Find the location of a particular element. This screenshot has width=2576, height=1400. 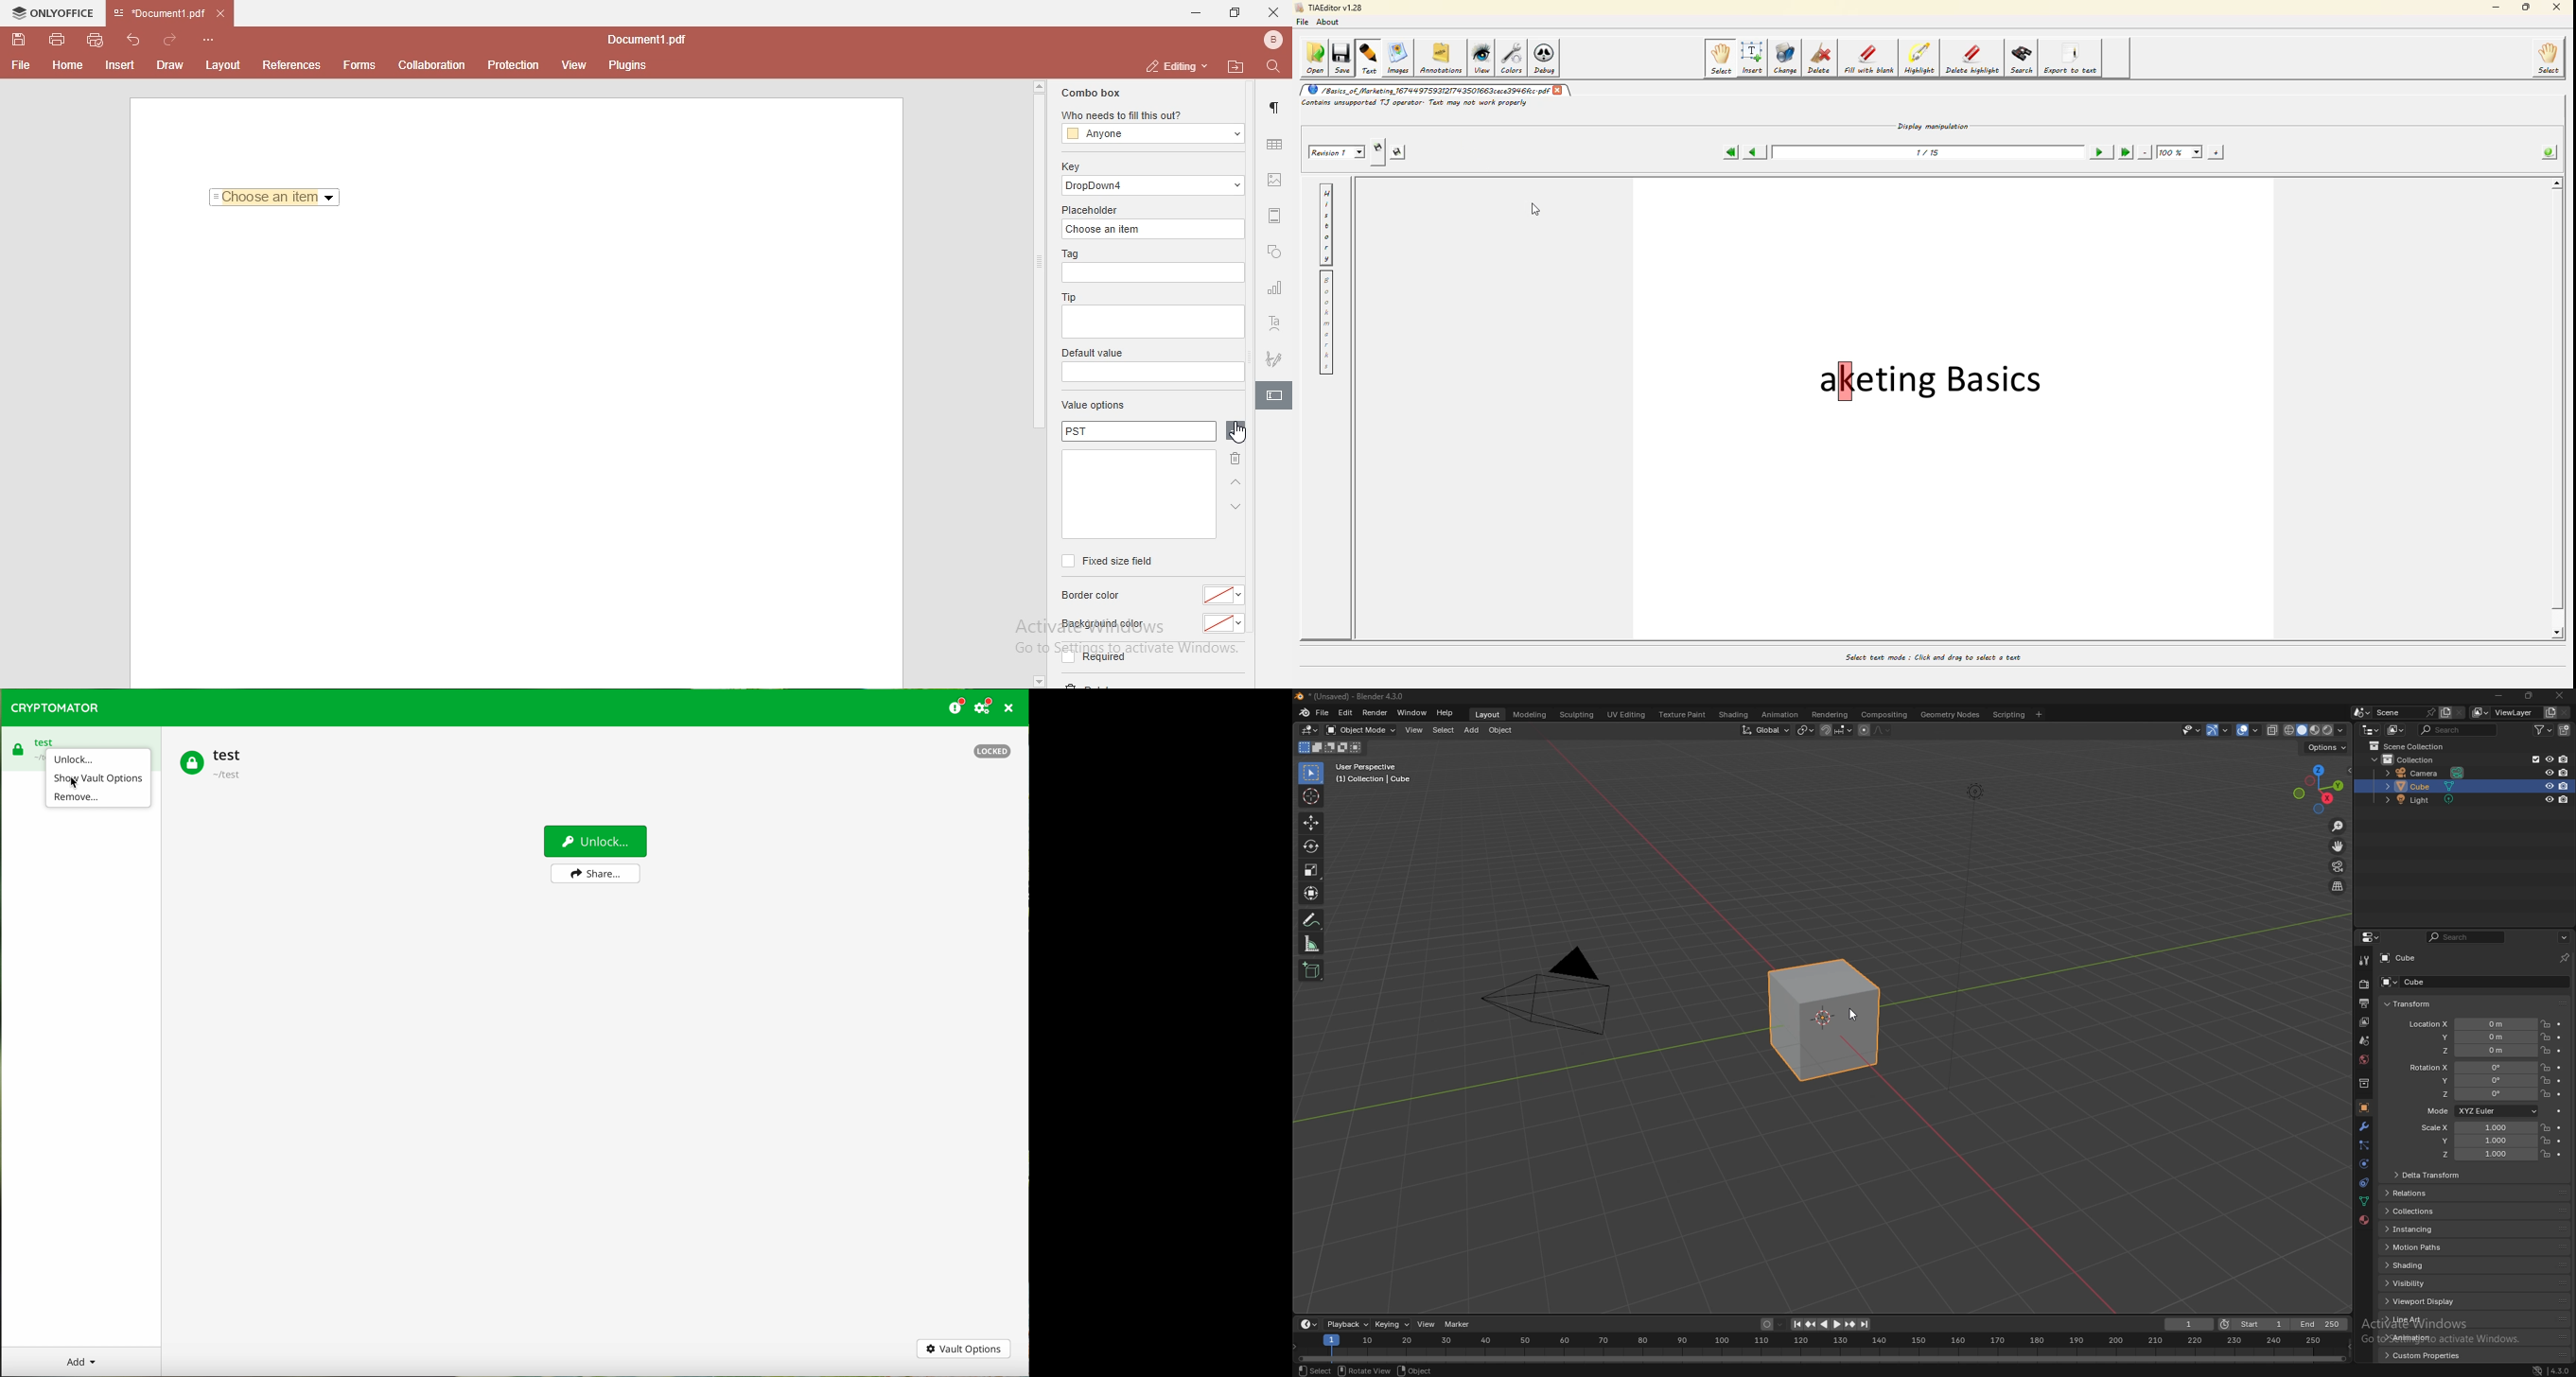

title is located at coordinates (1352, 696).